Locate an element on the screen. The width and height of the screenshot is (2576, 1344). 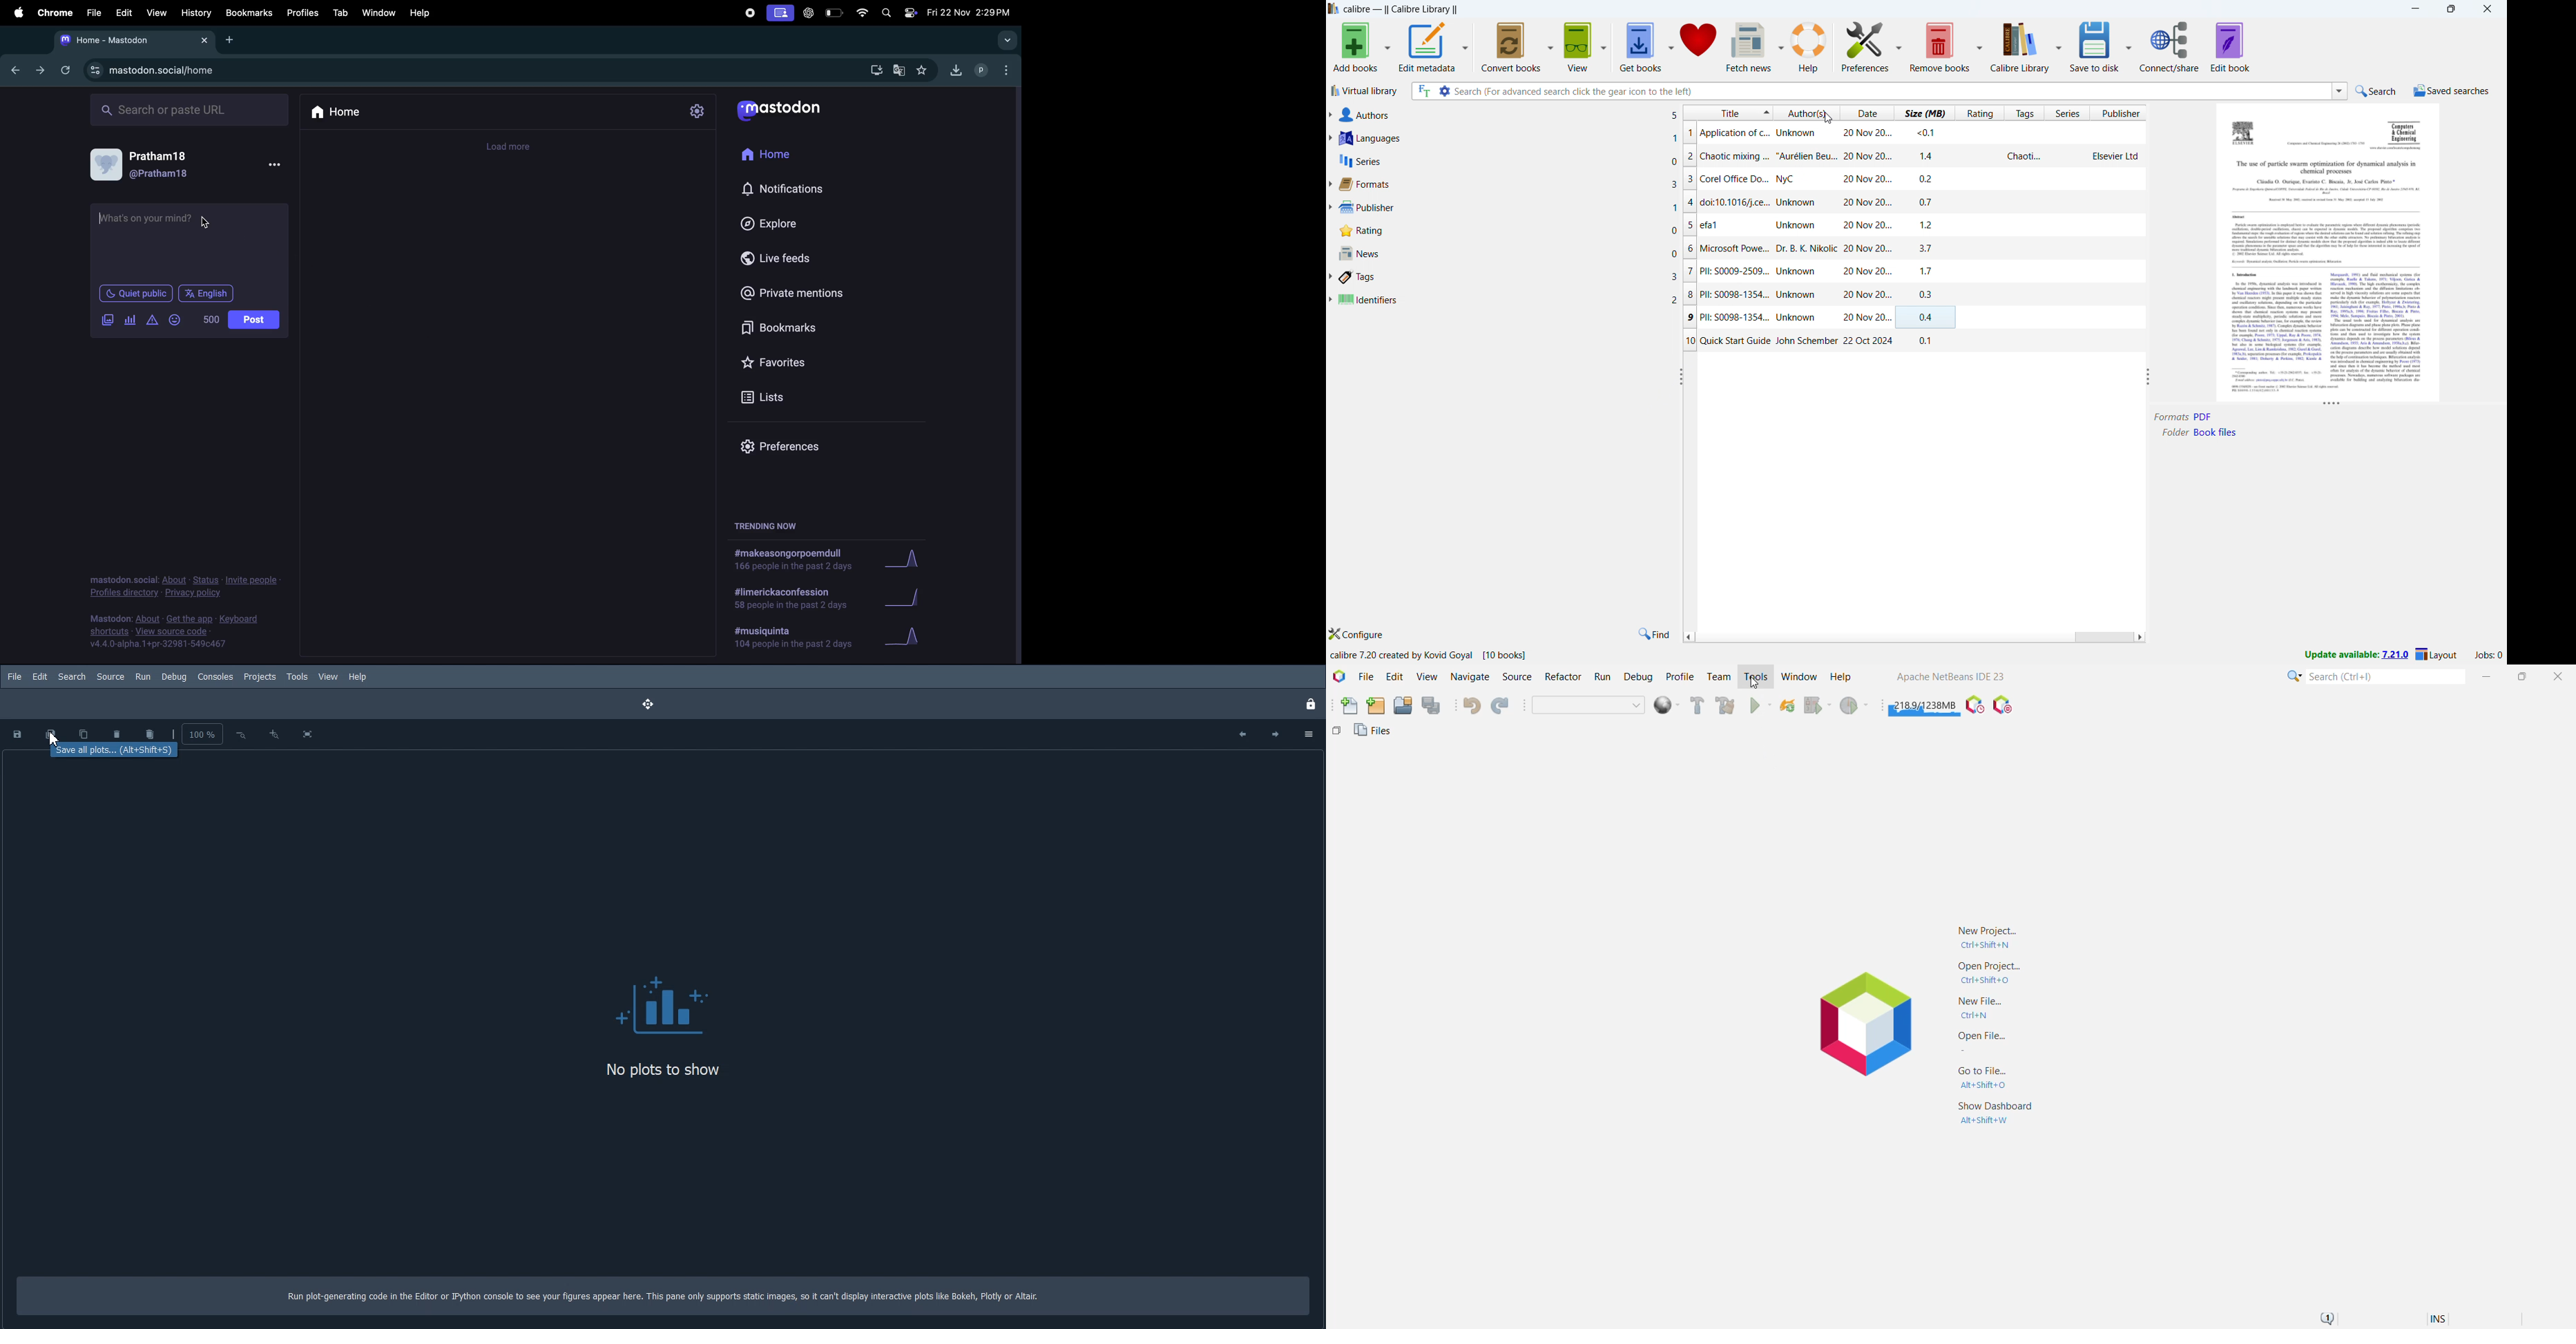
update available:7.21.0 is located at coordinates (2355, 655).